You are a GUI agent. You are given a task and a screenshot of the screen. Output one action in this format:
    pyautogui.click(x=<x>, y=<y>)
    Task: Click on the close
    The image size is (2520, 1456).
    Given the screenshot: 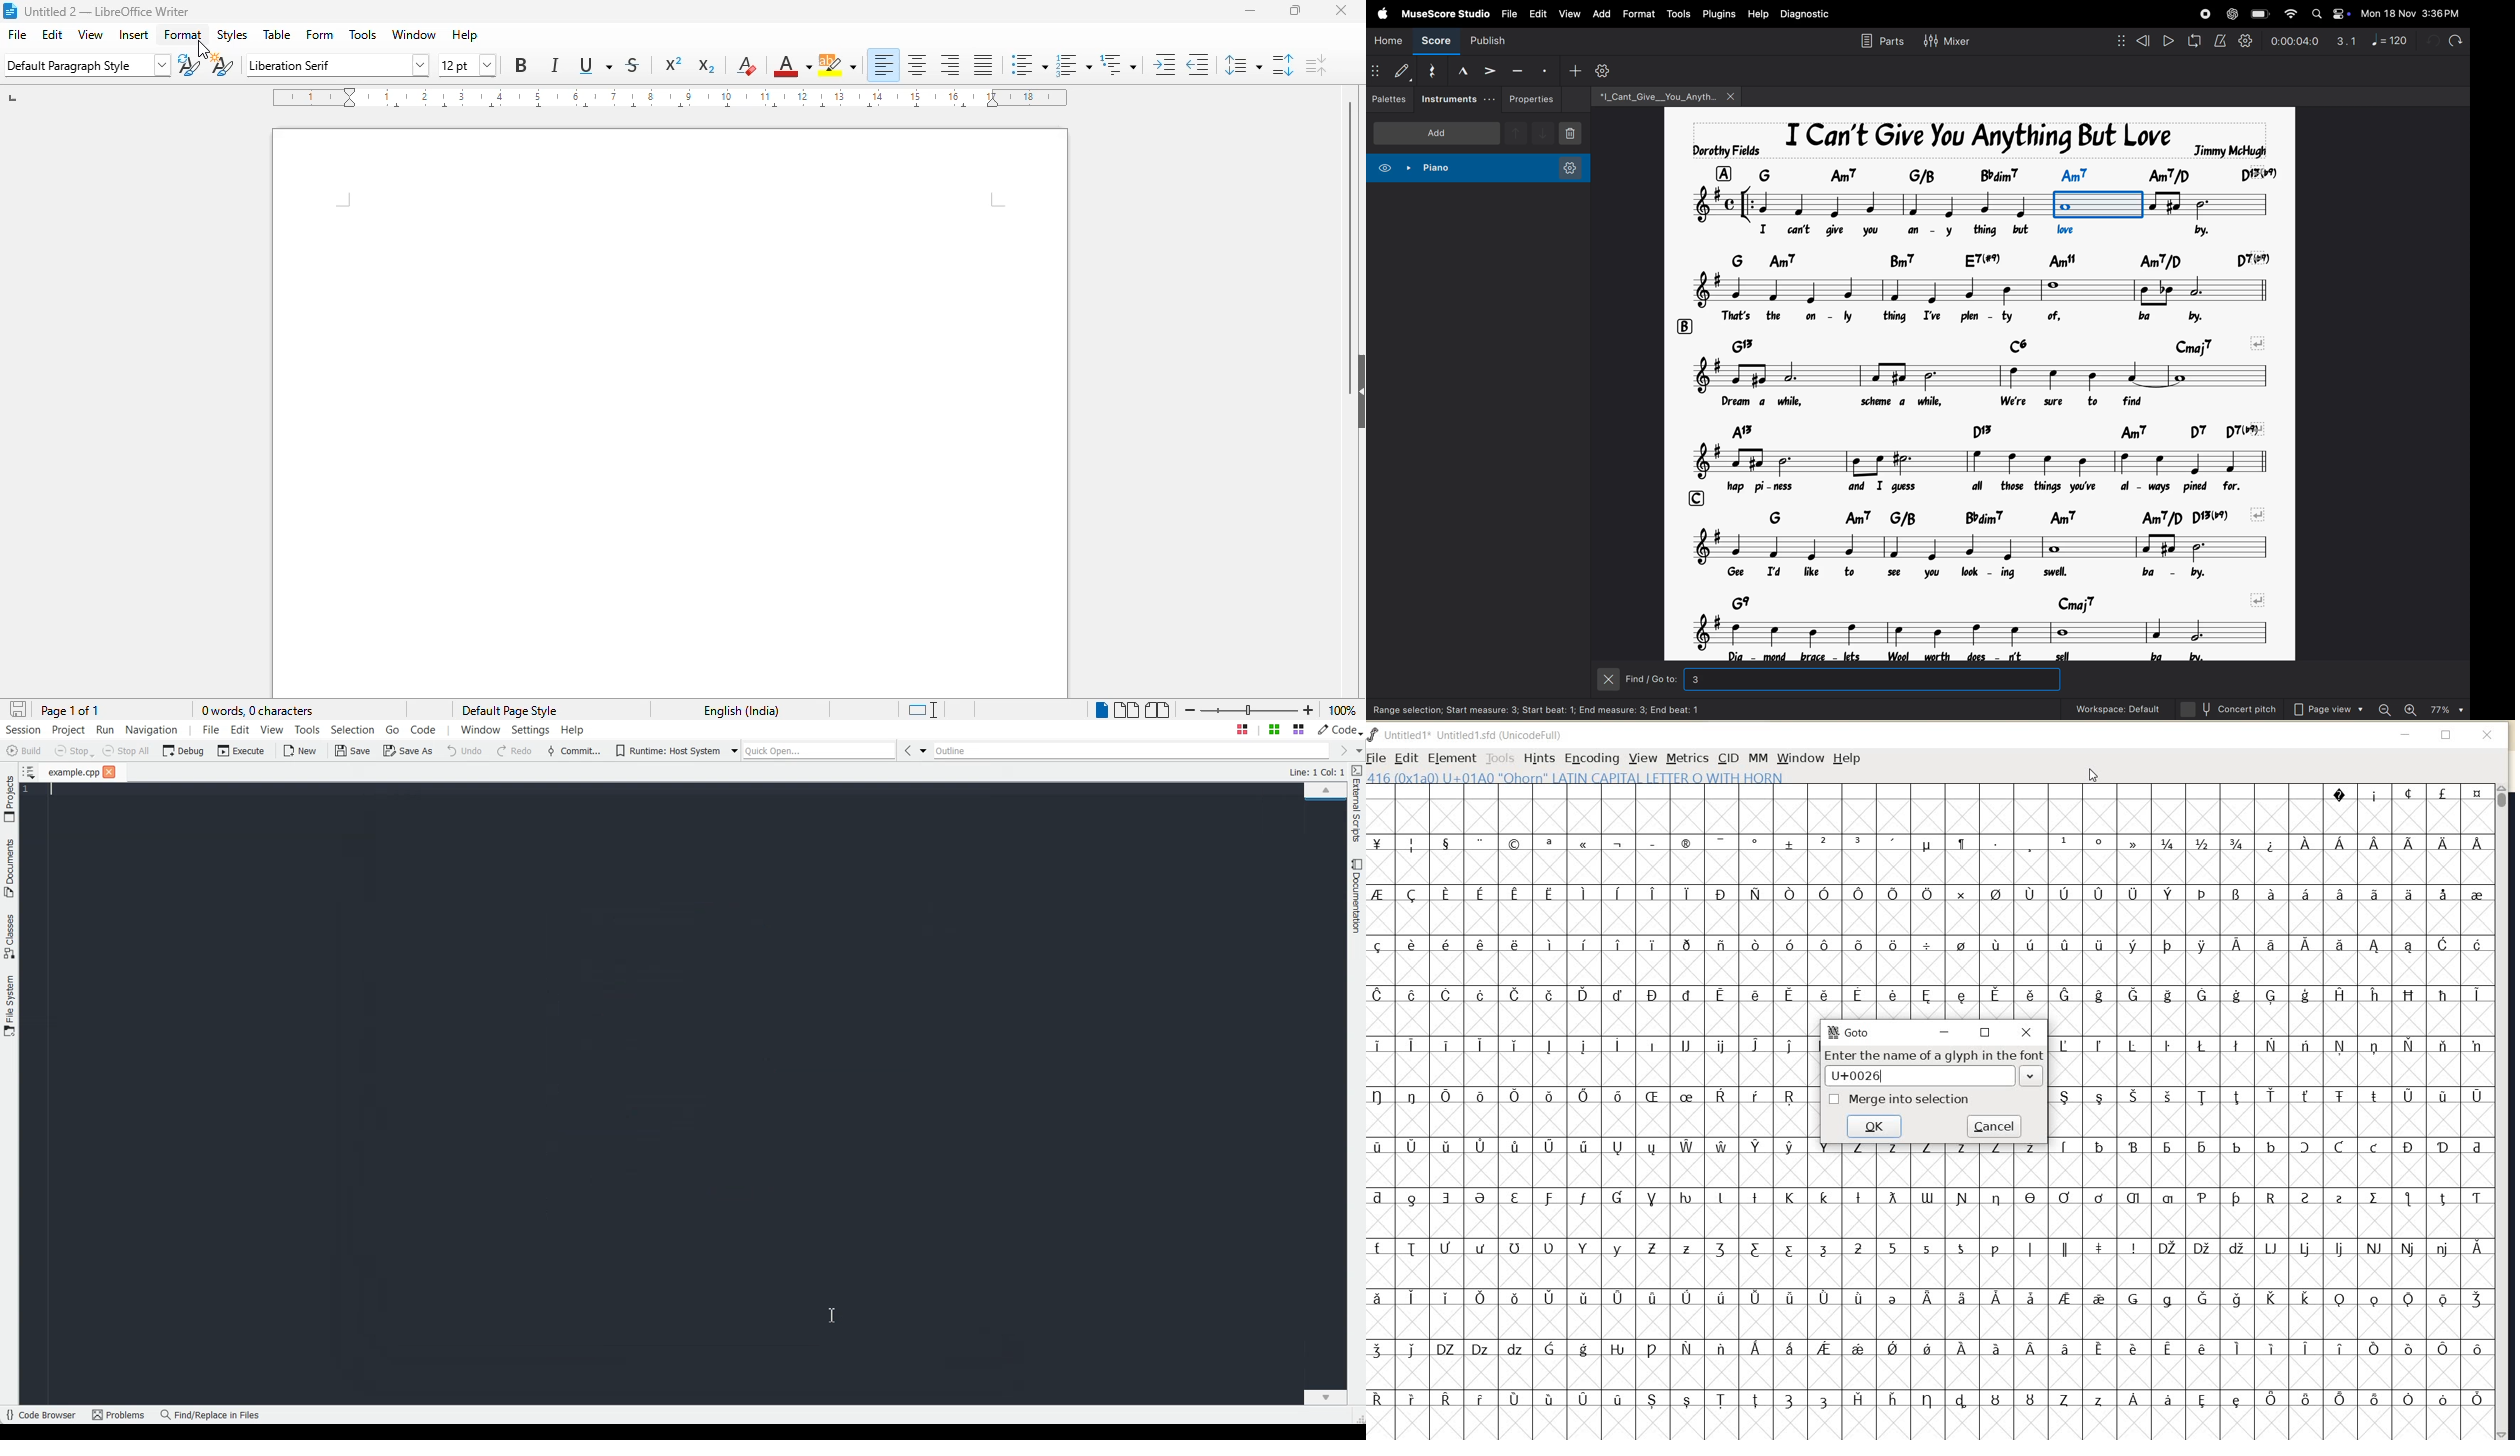 What is the action you would take?
    pyautogui.click(x=110, y=773)
    